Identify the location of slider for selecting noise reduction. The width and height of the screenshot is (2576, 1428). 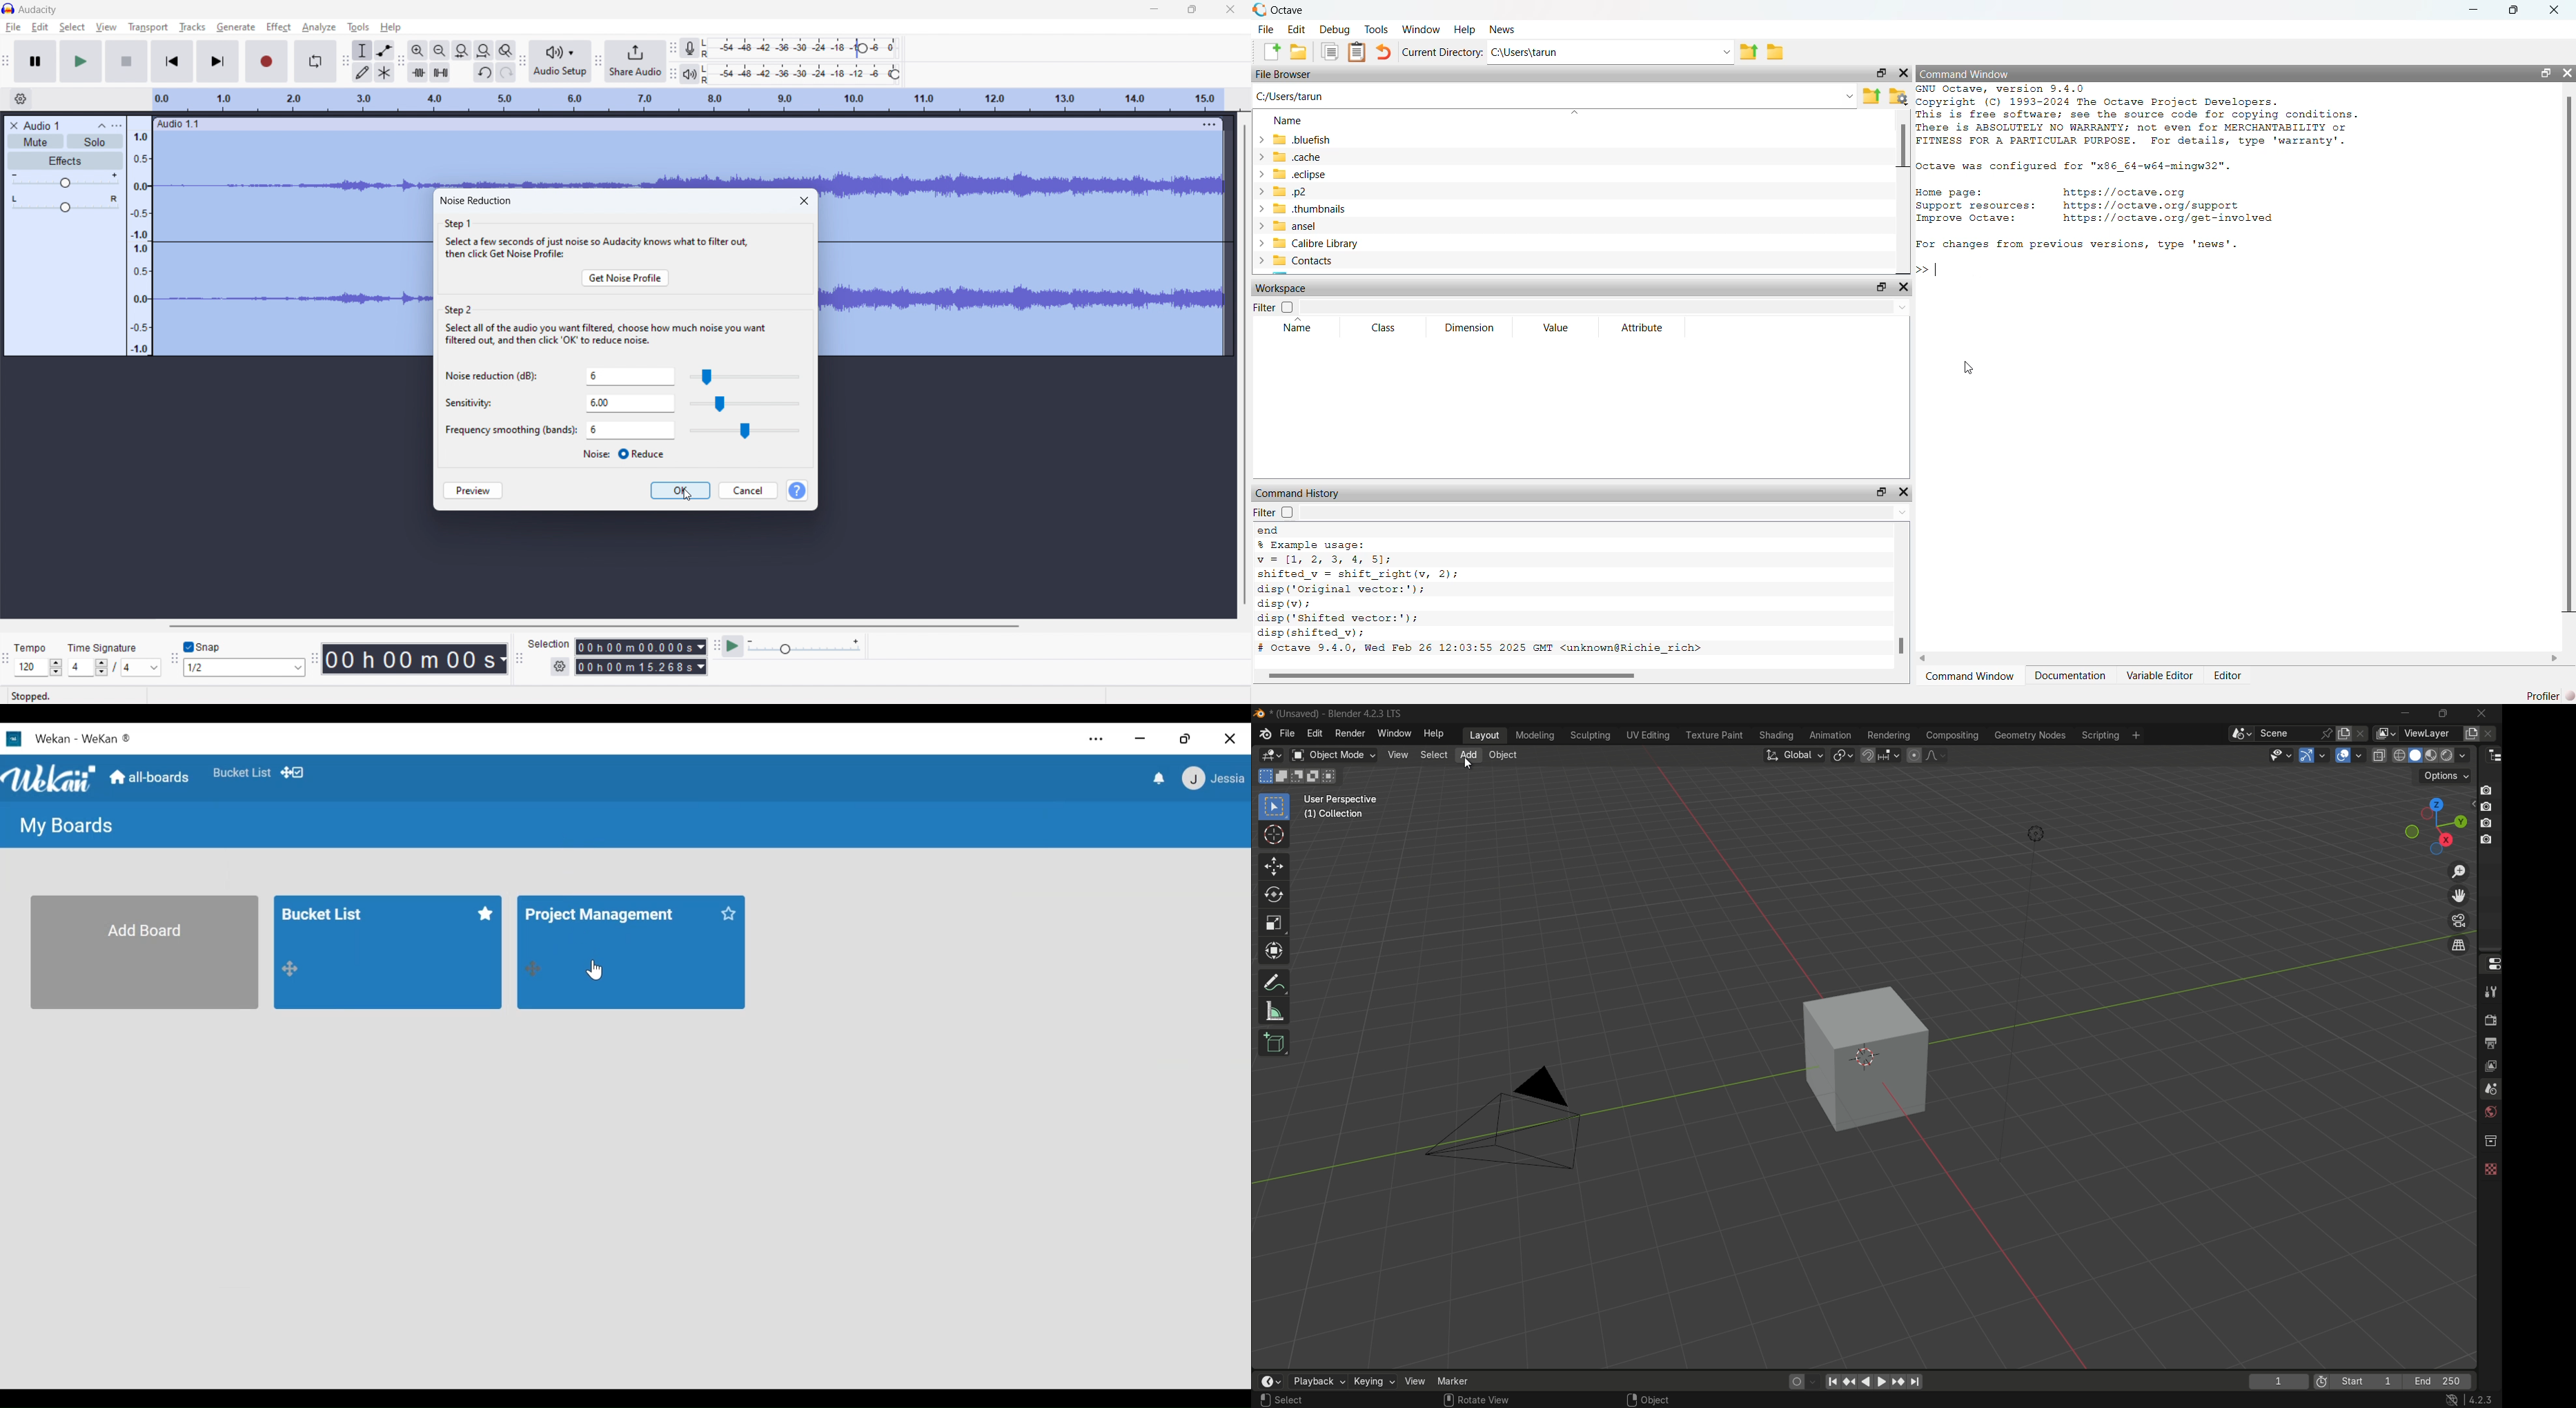
(745, 376).